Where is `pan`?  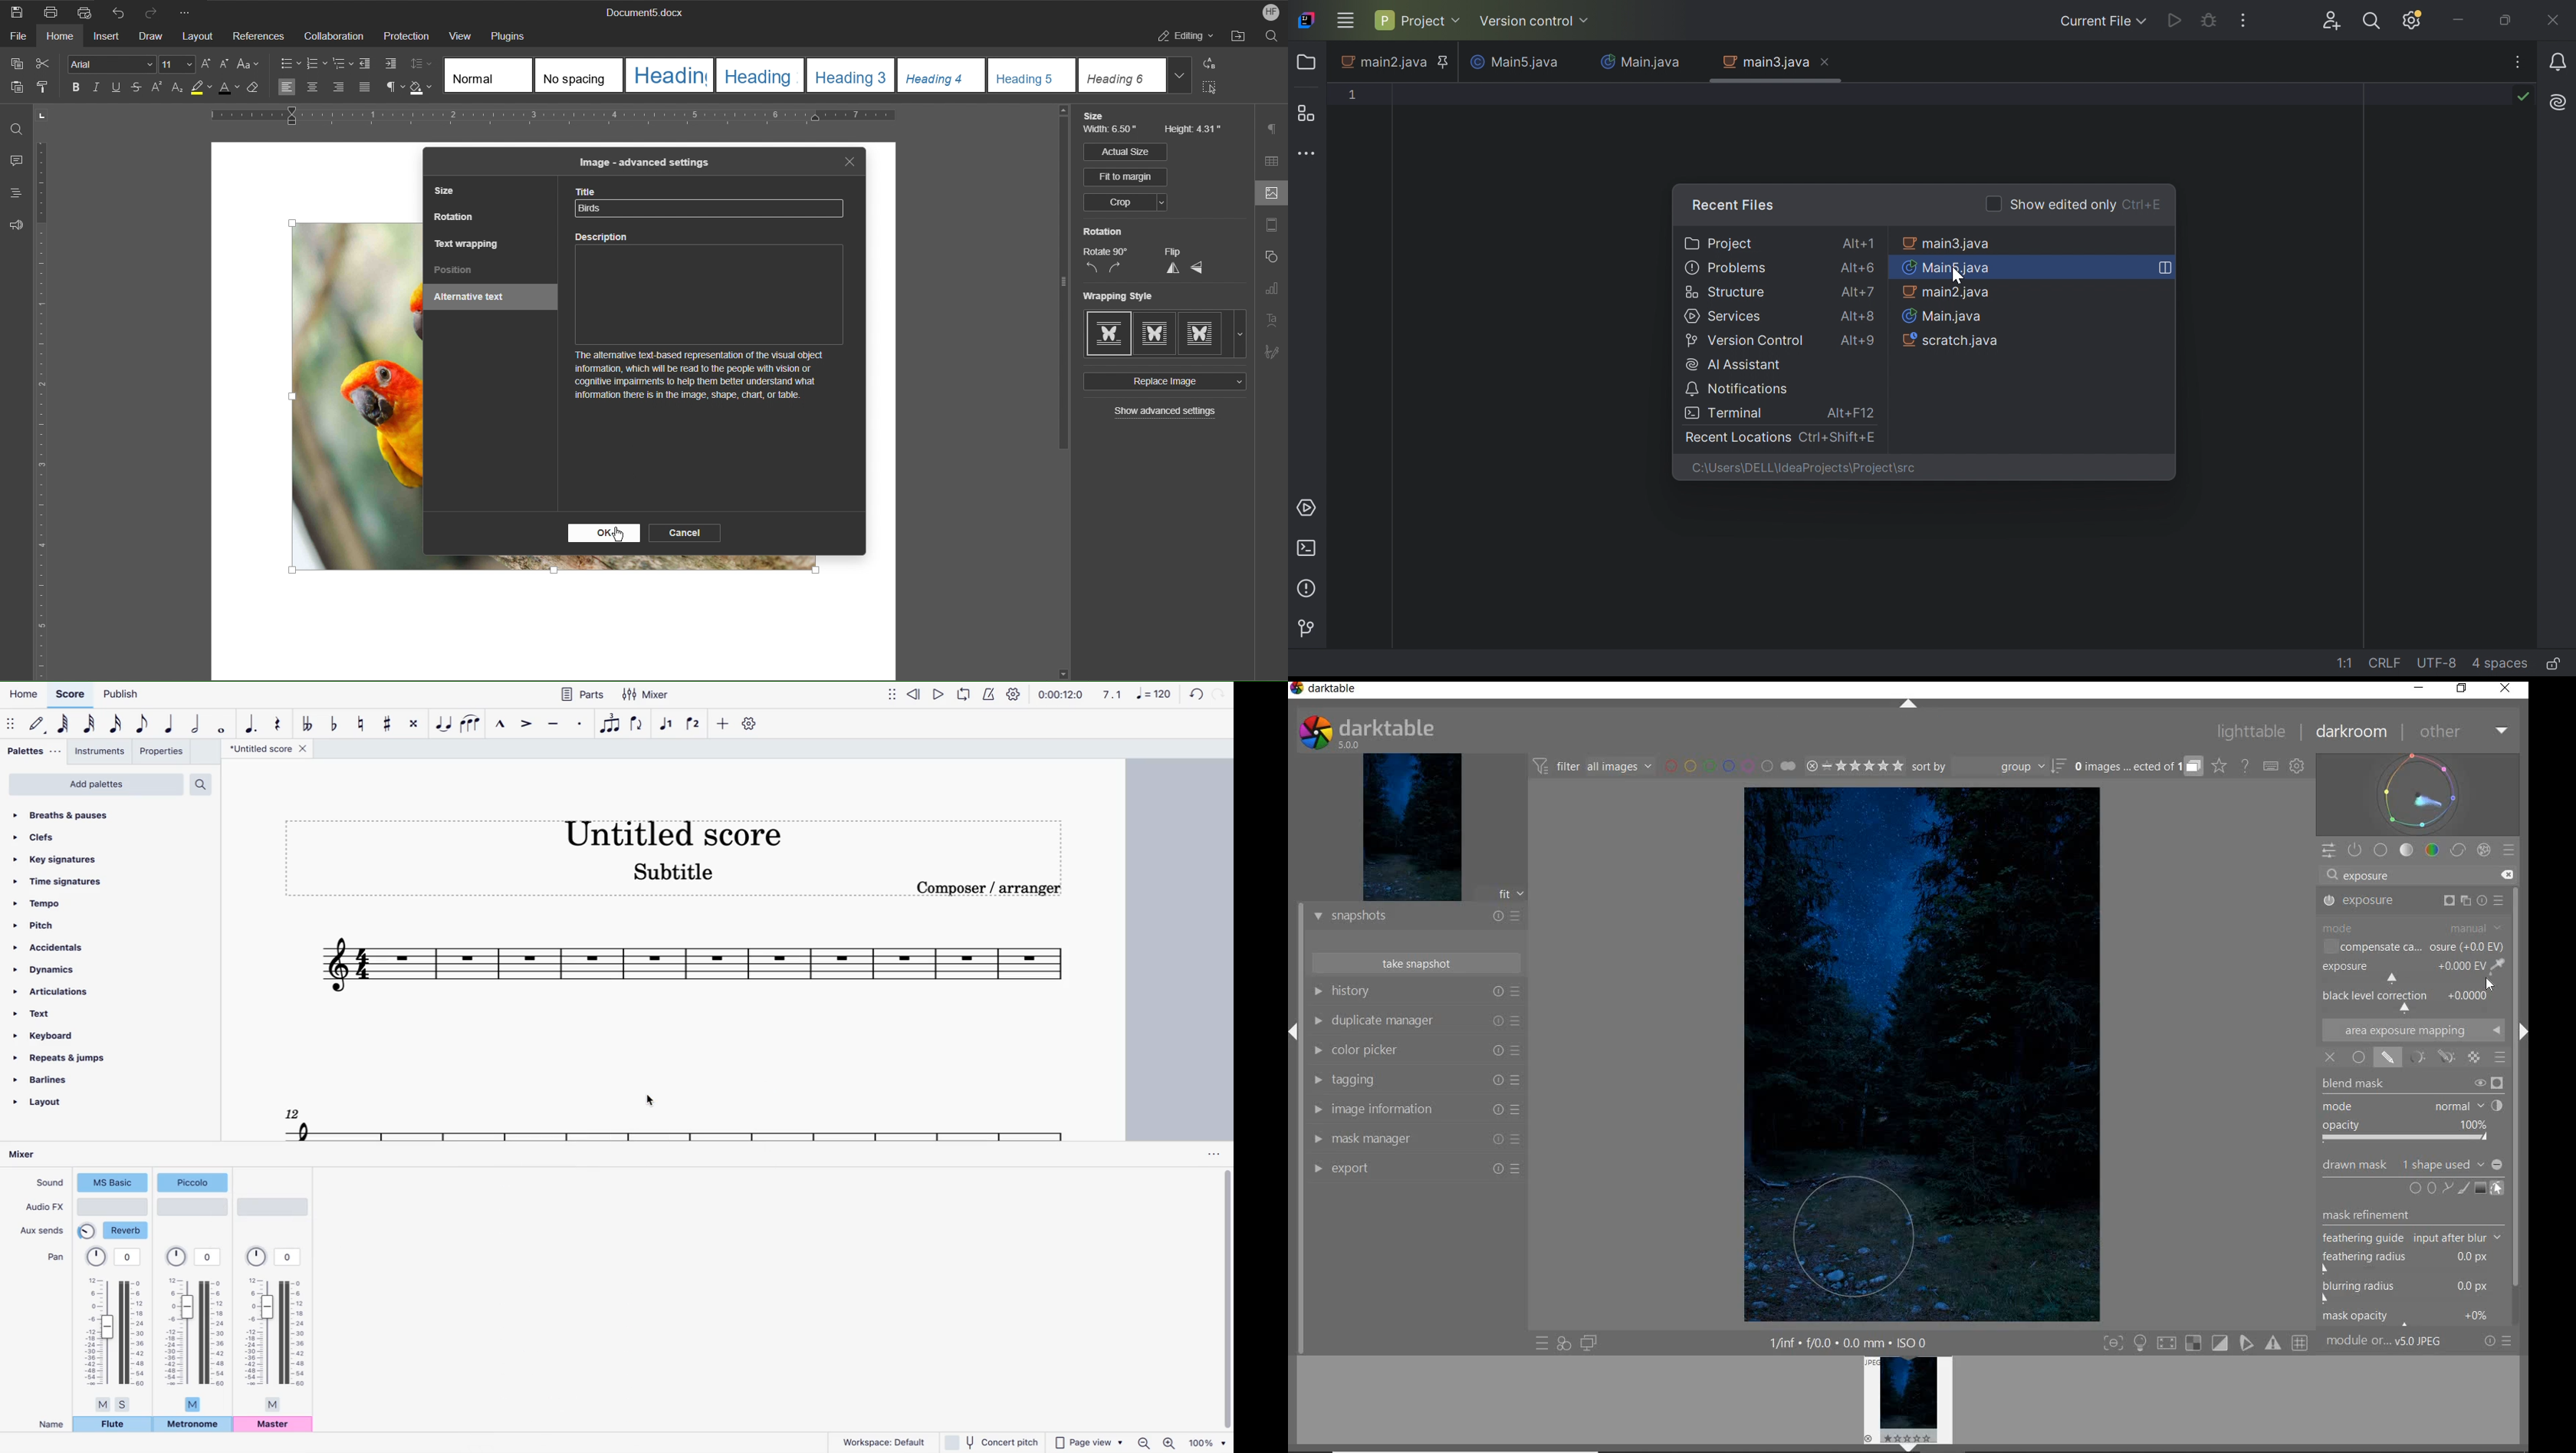
pan is located at coordinates (115, 1329).